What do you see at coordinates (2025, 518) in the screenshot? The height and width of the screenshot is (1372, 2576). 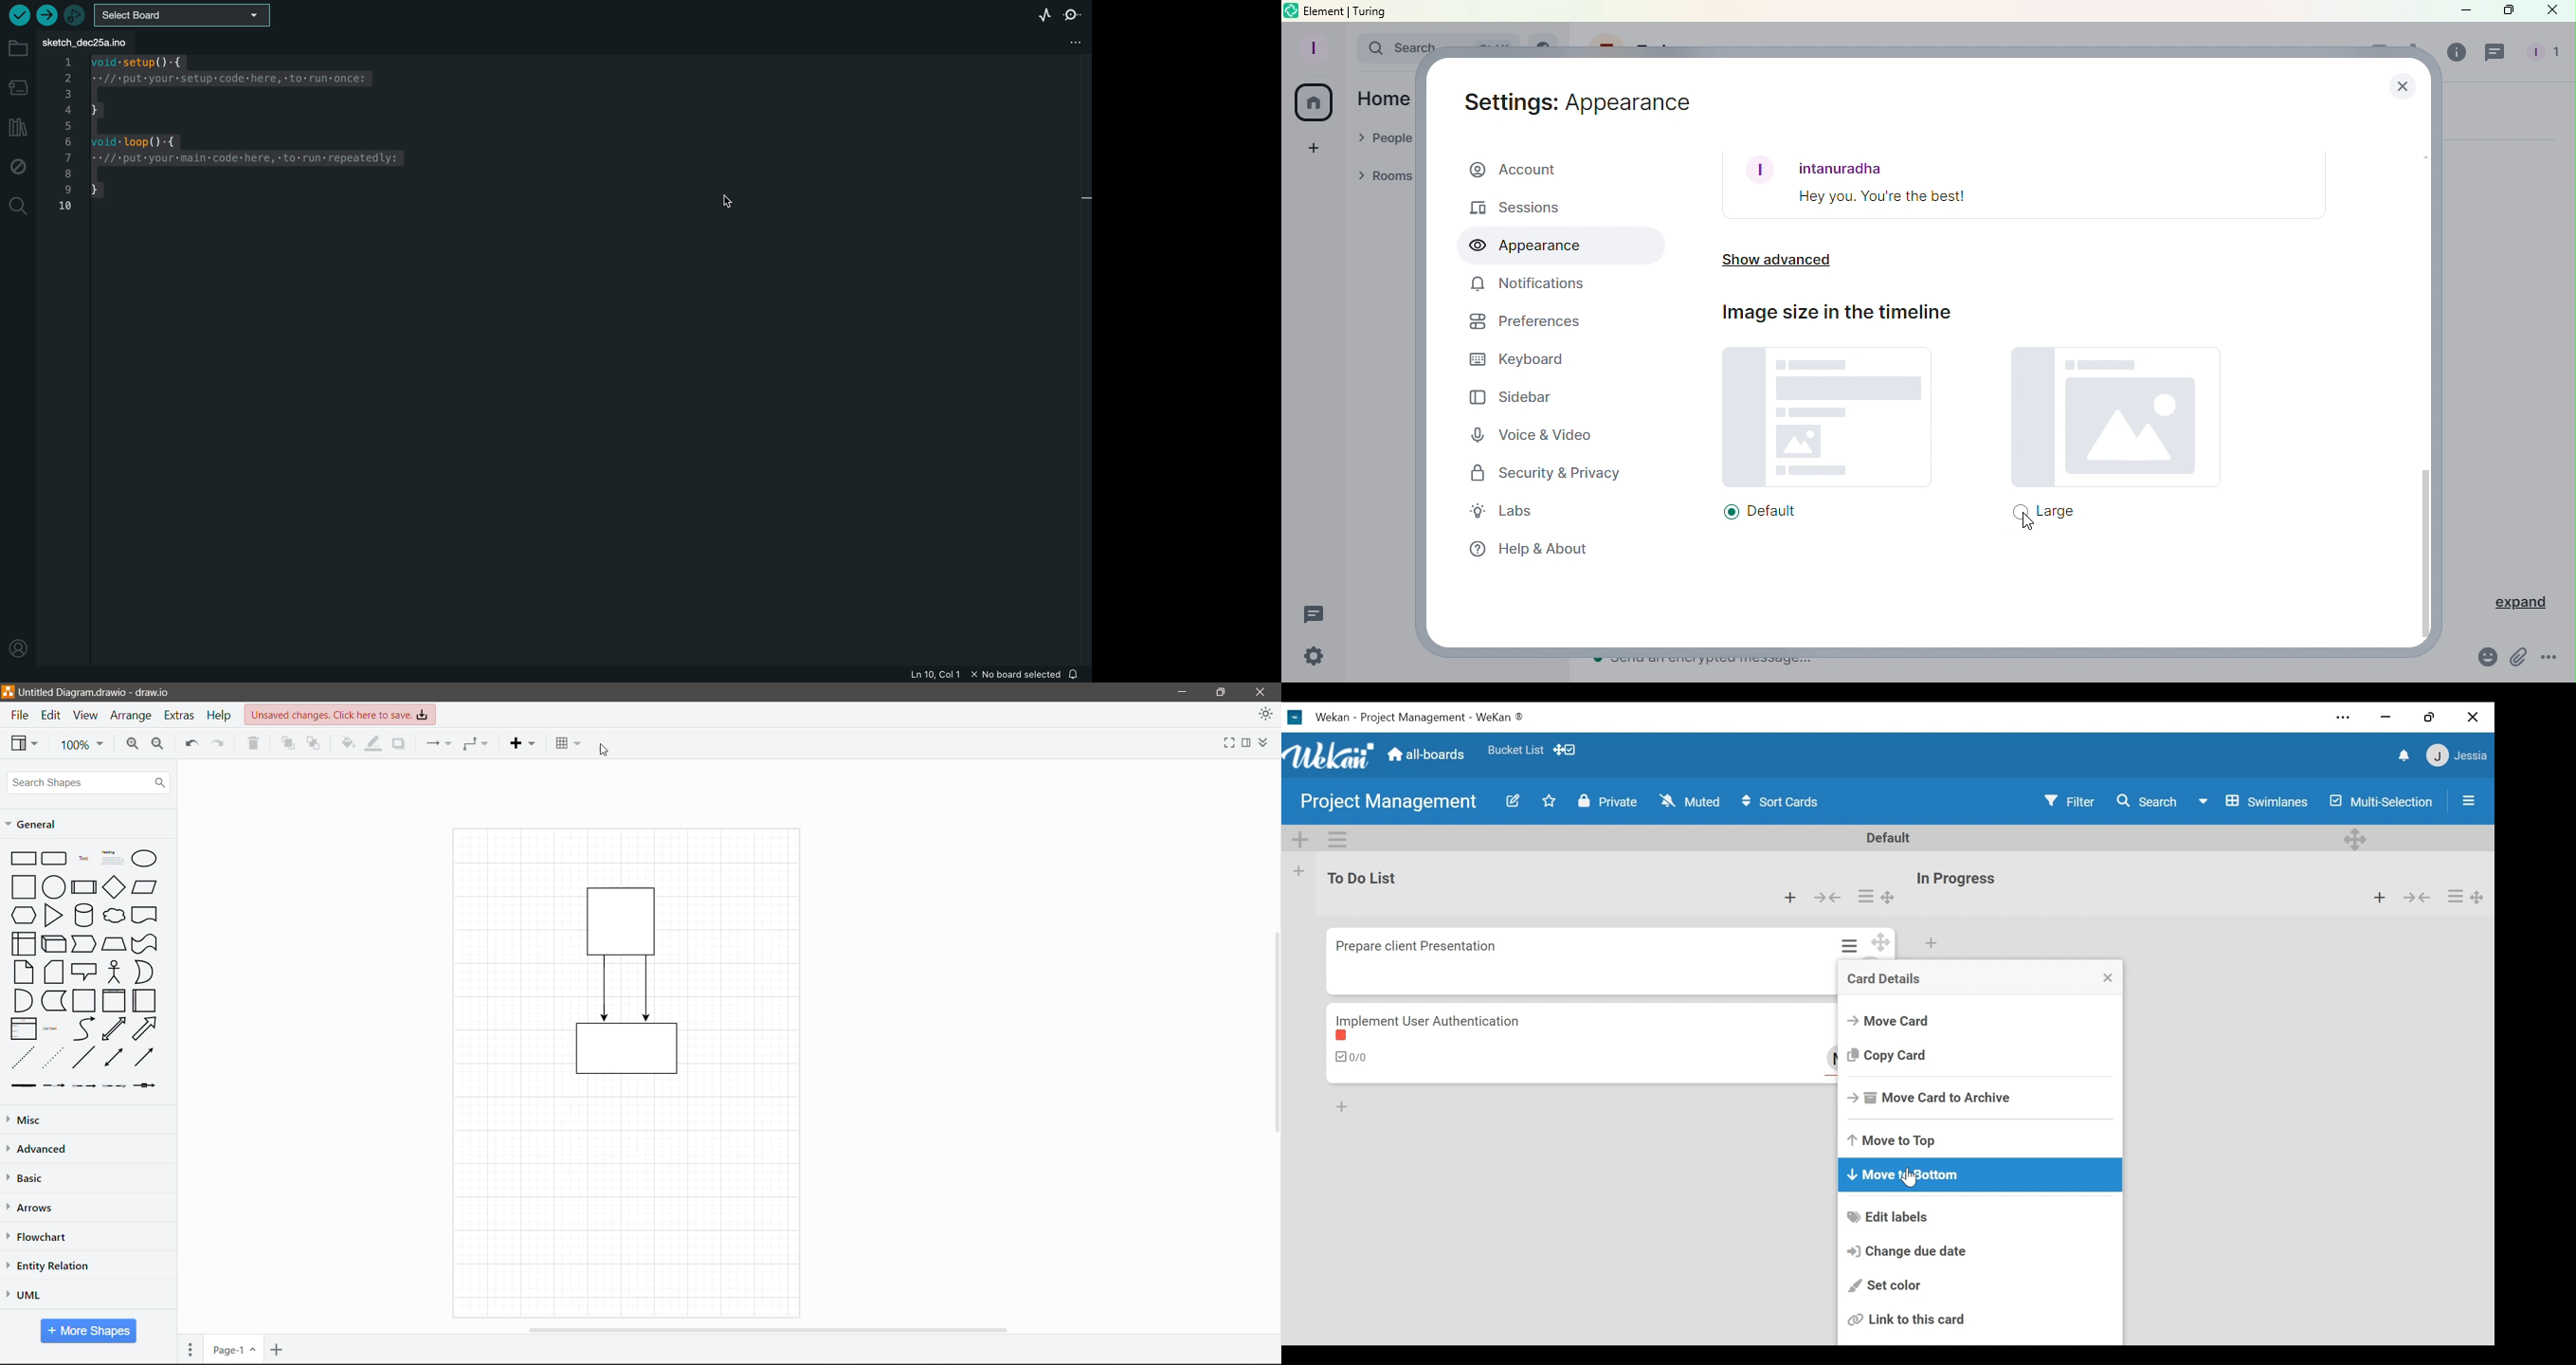 I see `Cursor` at bounding box center [2025, 518].